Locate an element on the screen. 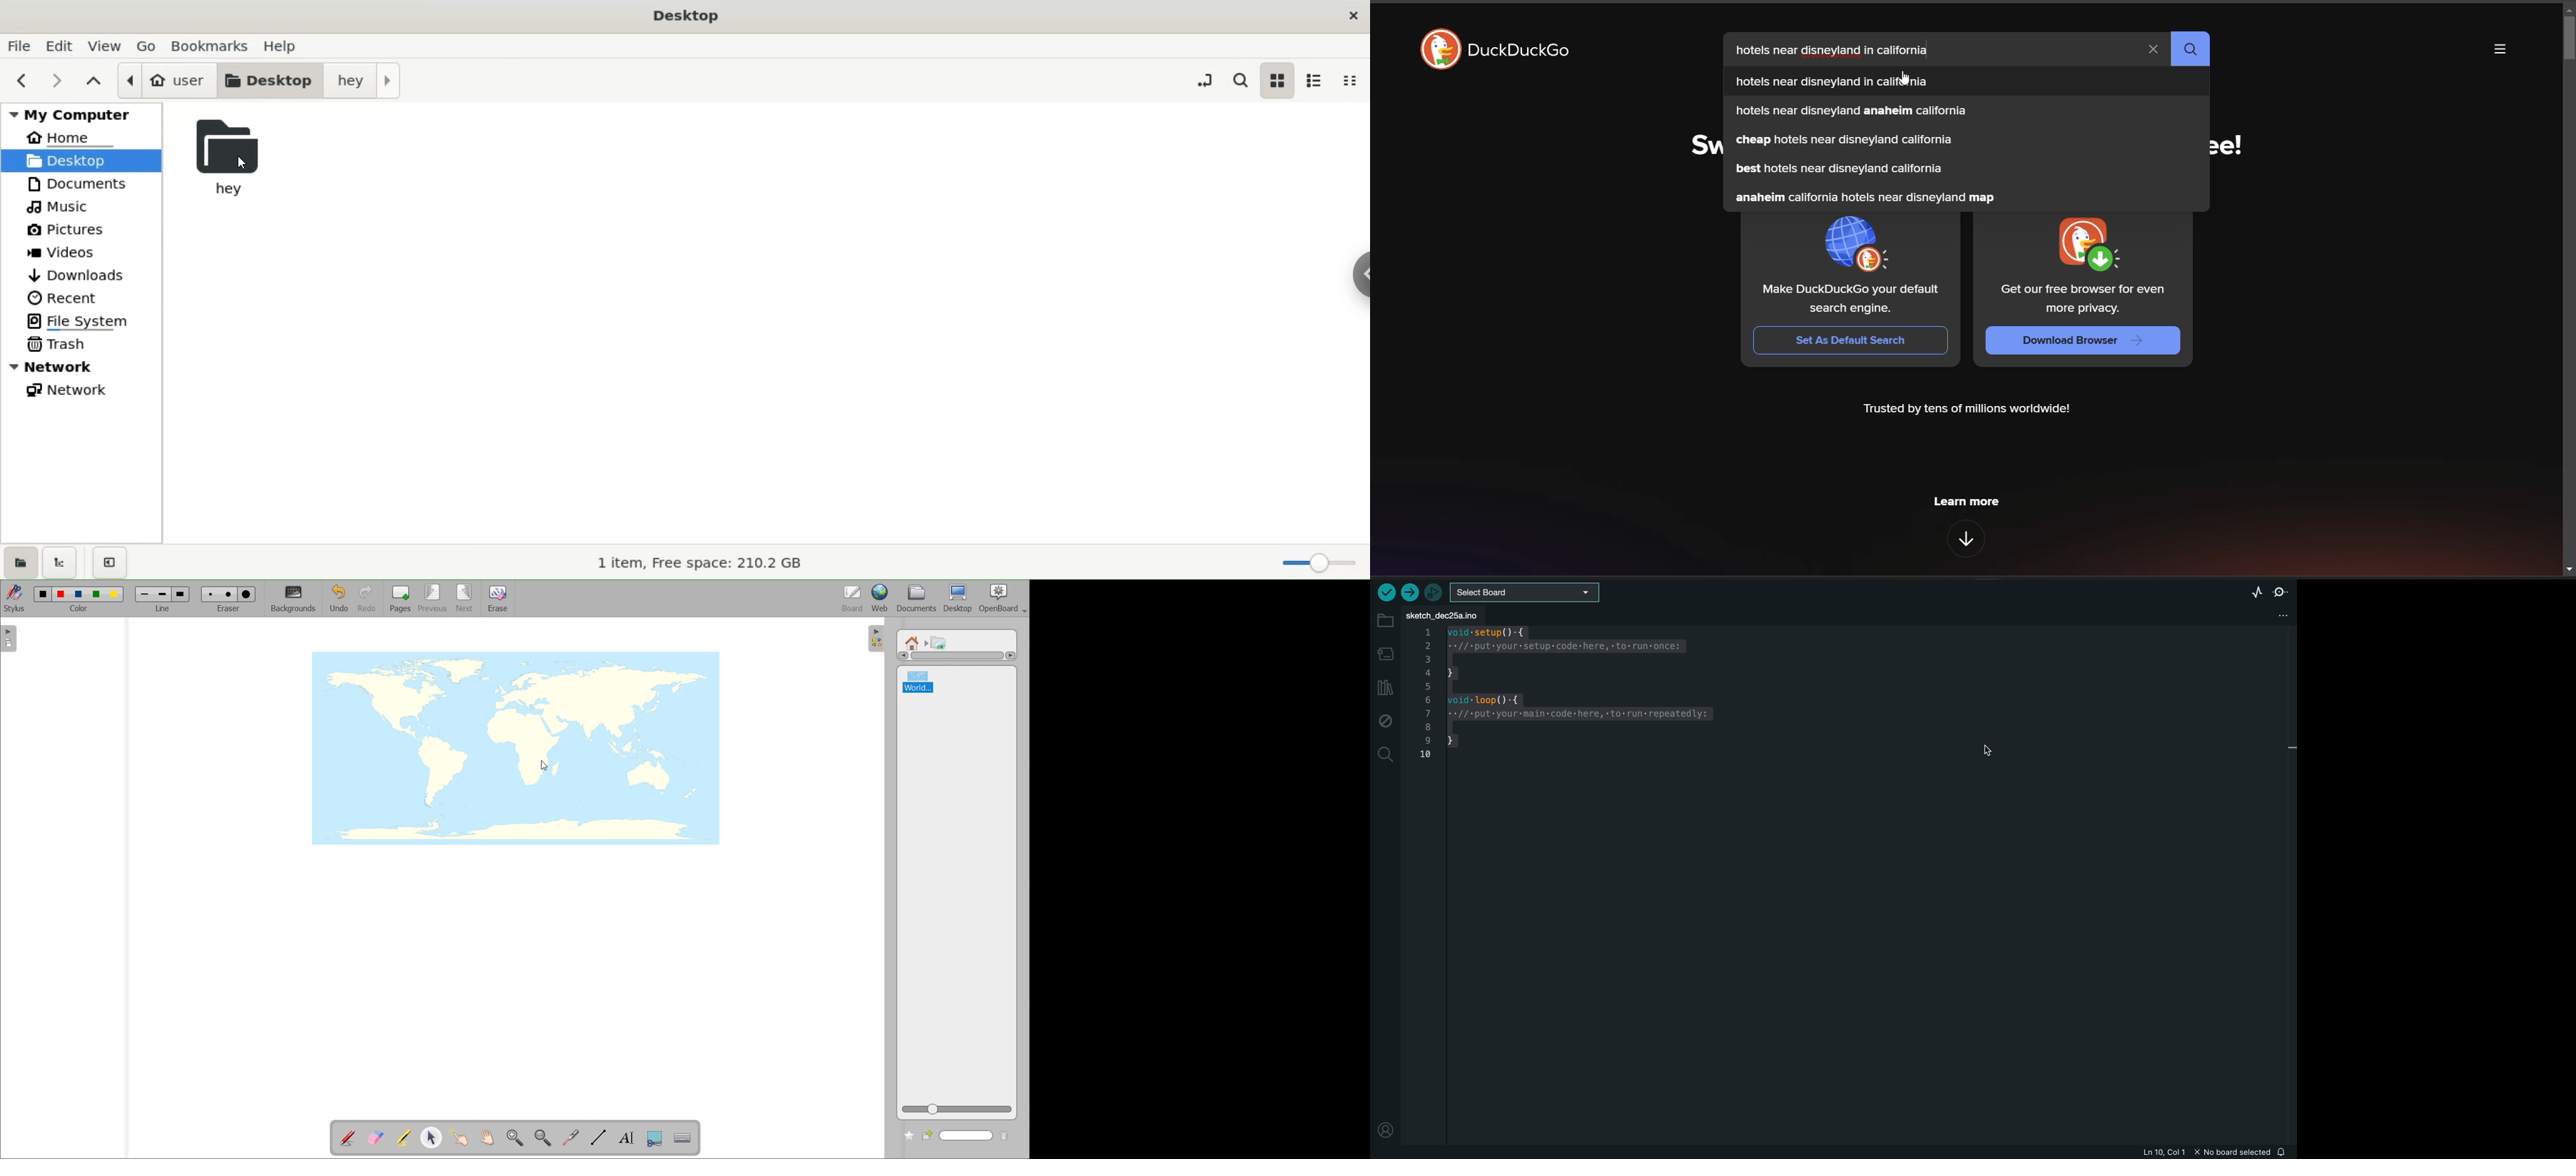 Image resolution: width=2576 pixels, height=1176 pixels. zoom in is located at coordinates (516, 1138).